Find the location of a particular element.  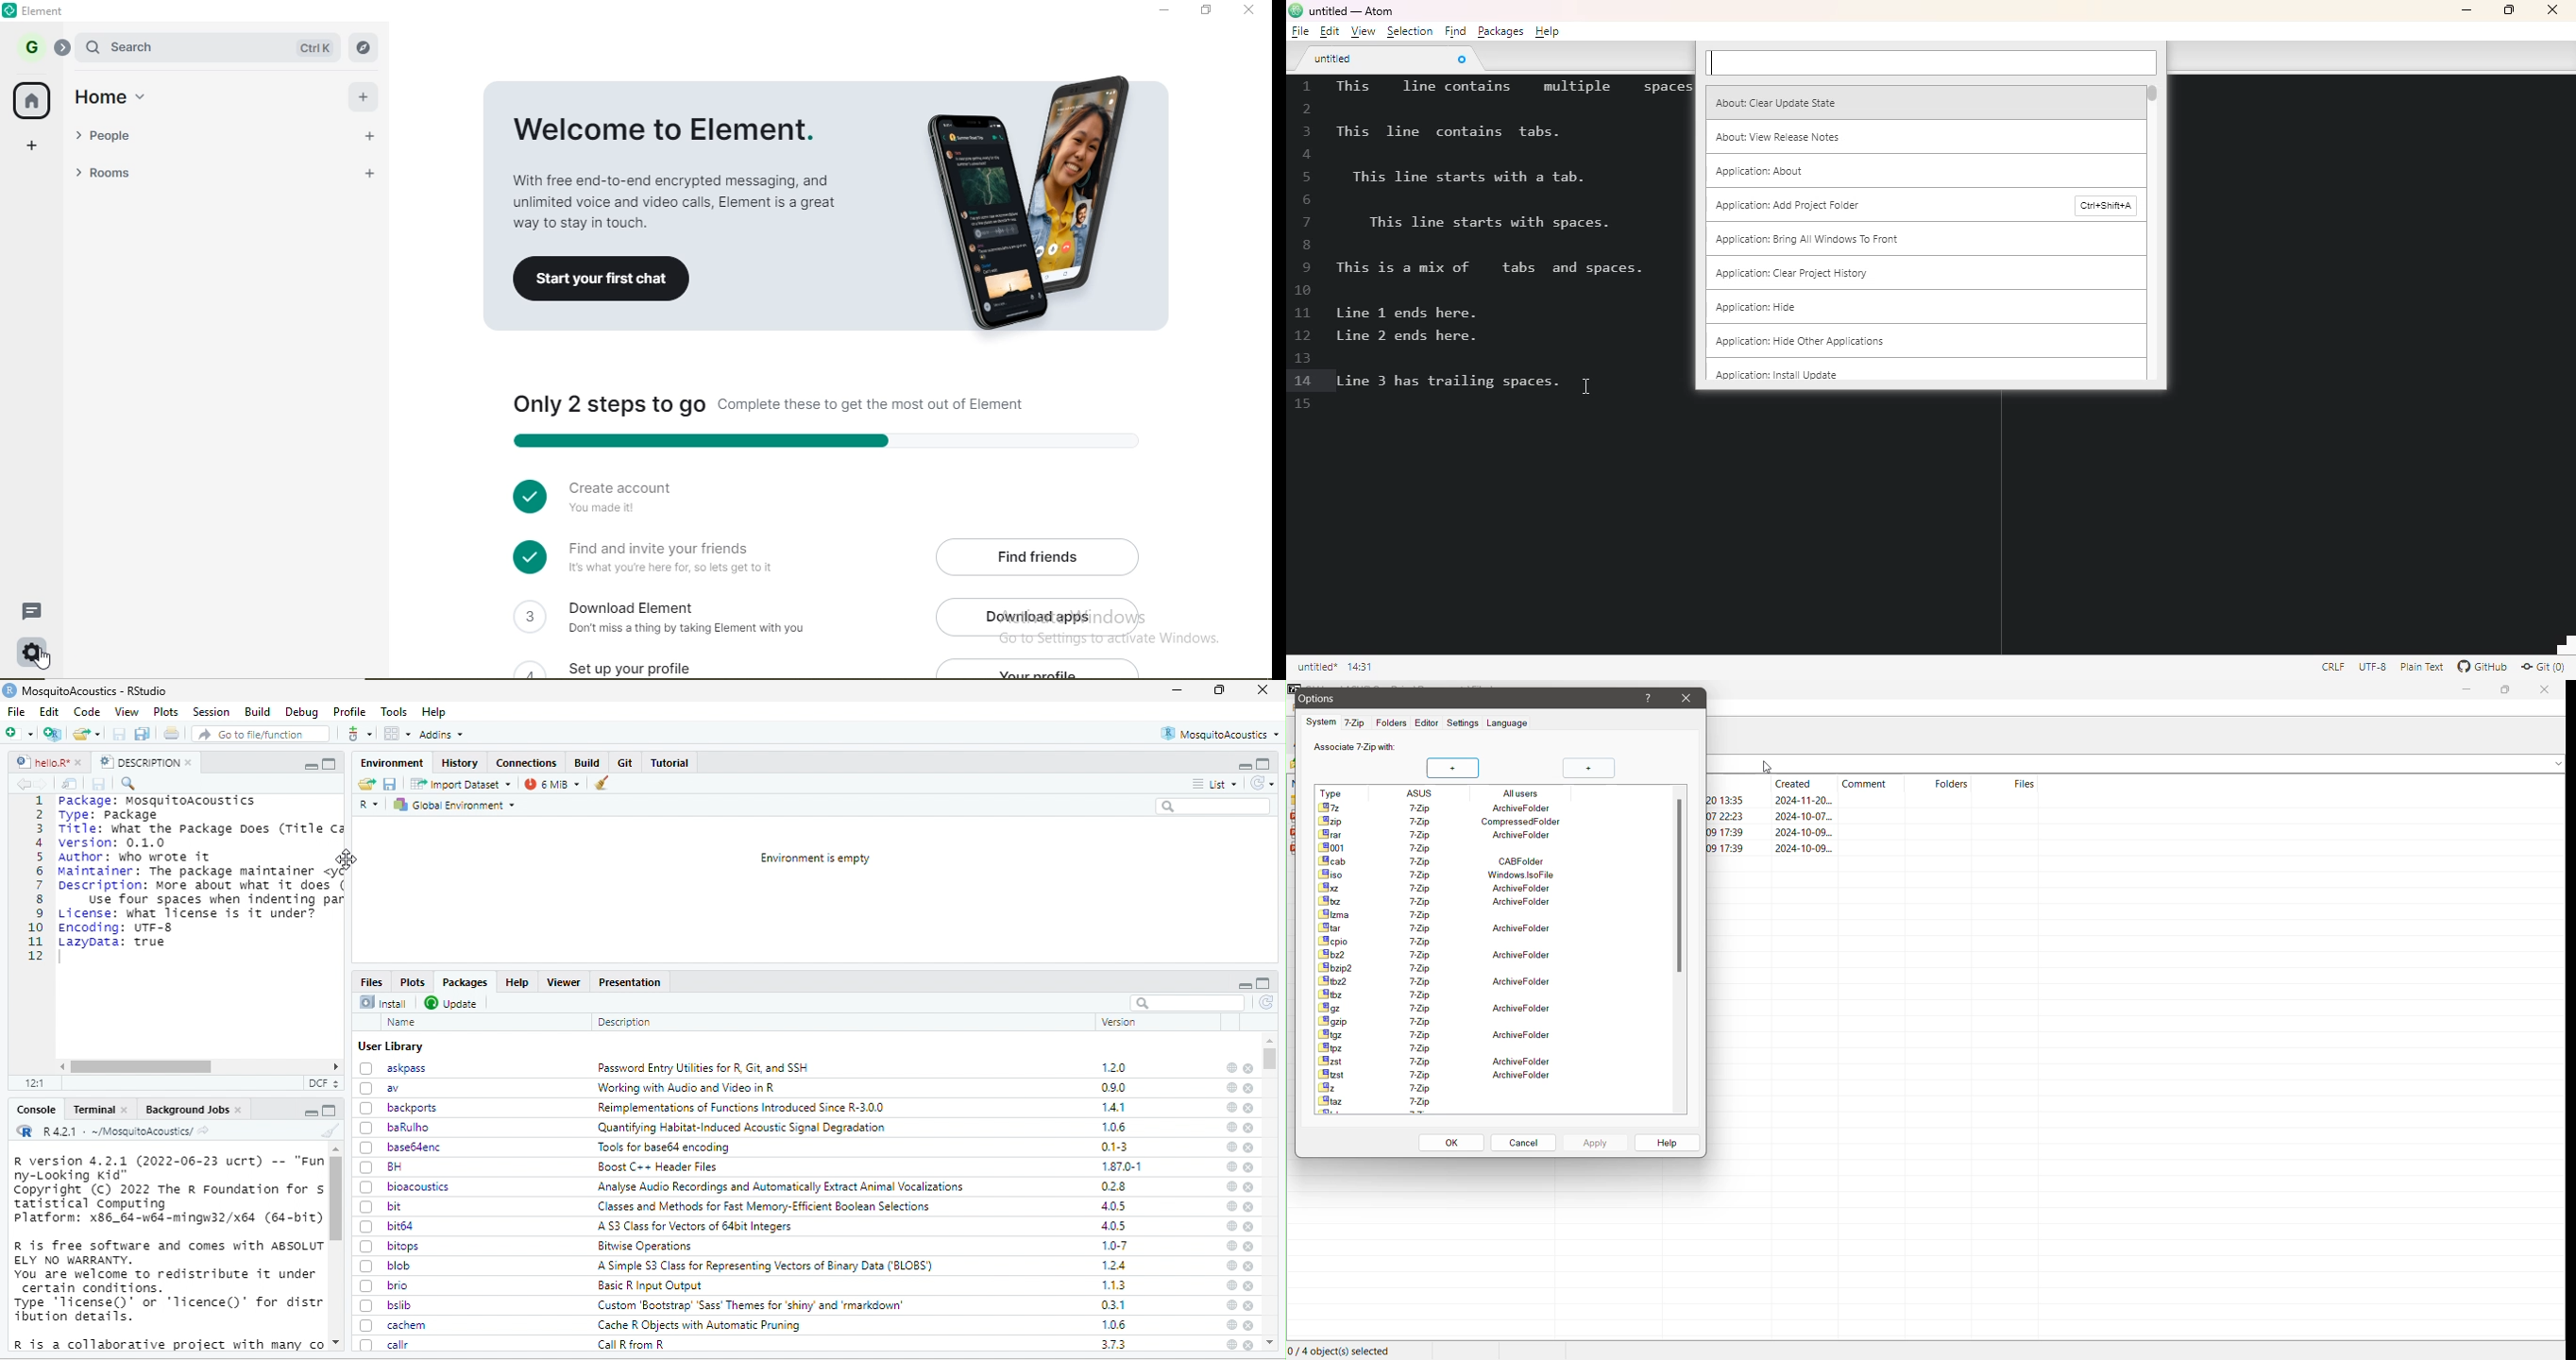

Cache R Objects with Automatic Pruning is located at coordinates (704, 1325).